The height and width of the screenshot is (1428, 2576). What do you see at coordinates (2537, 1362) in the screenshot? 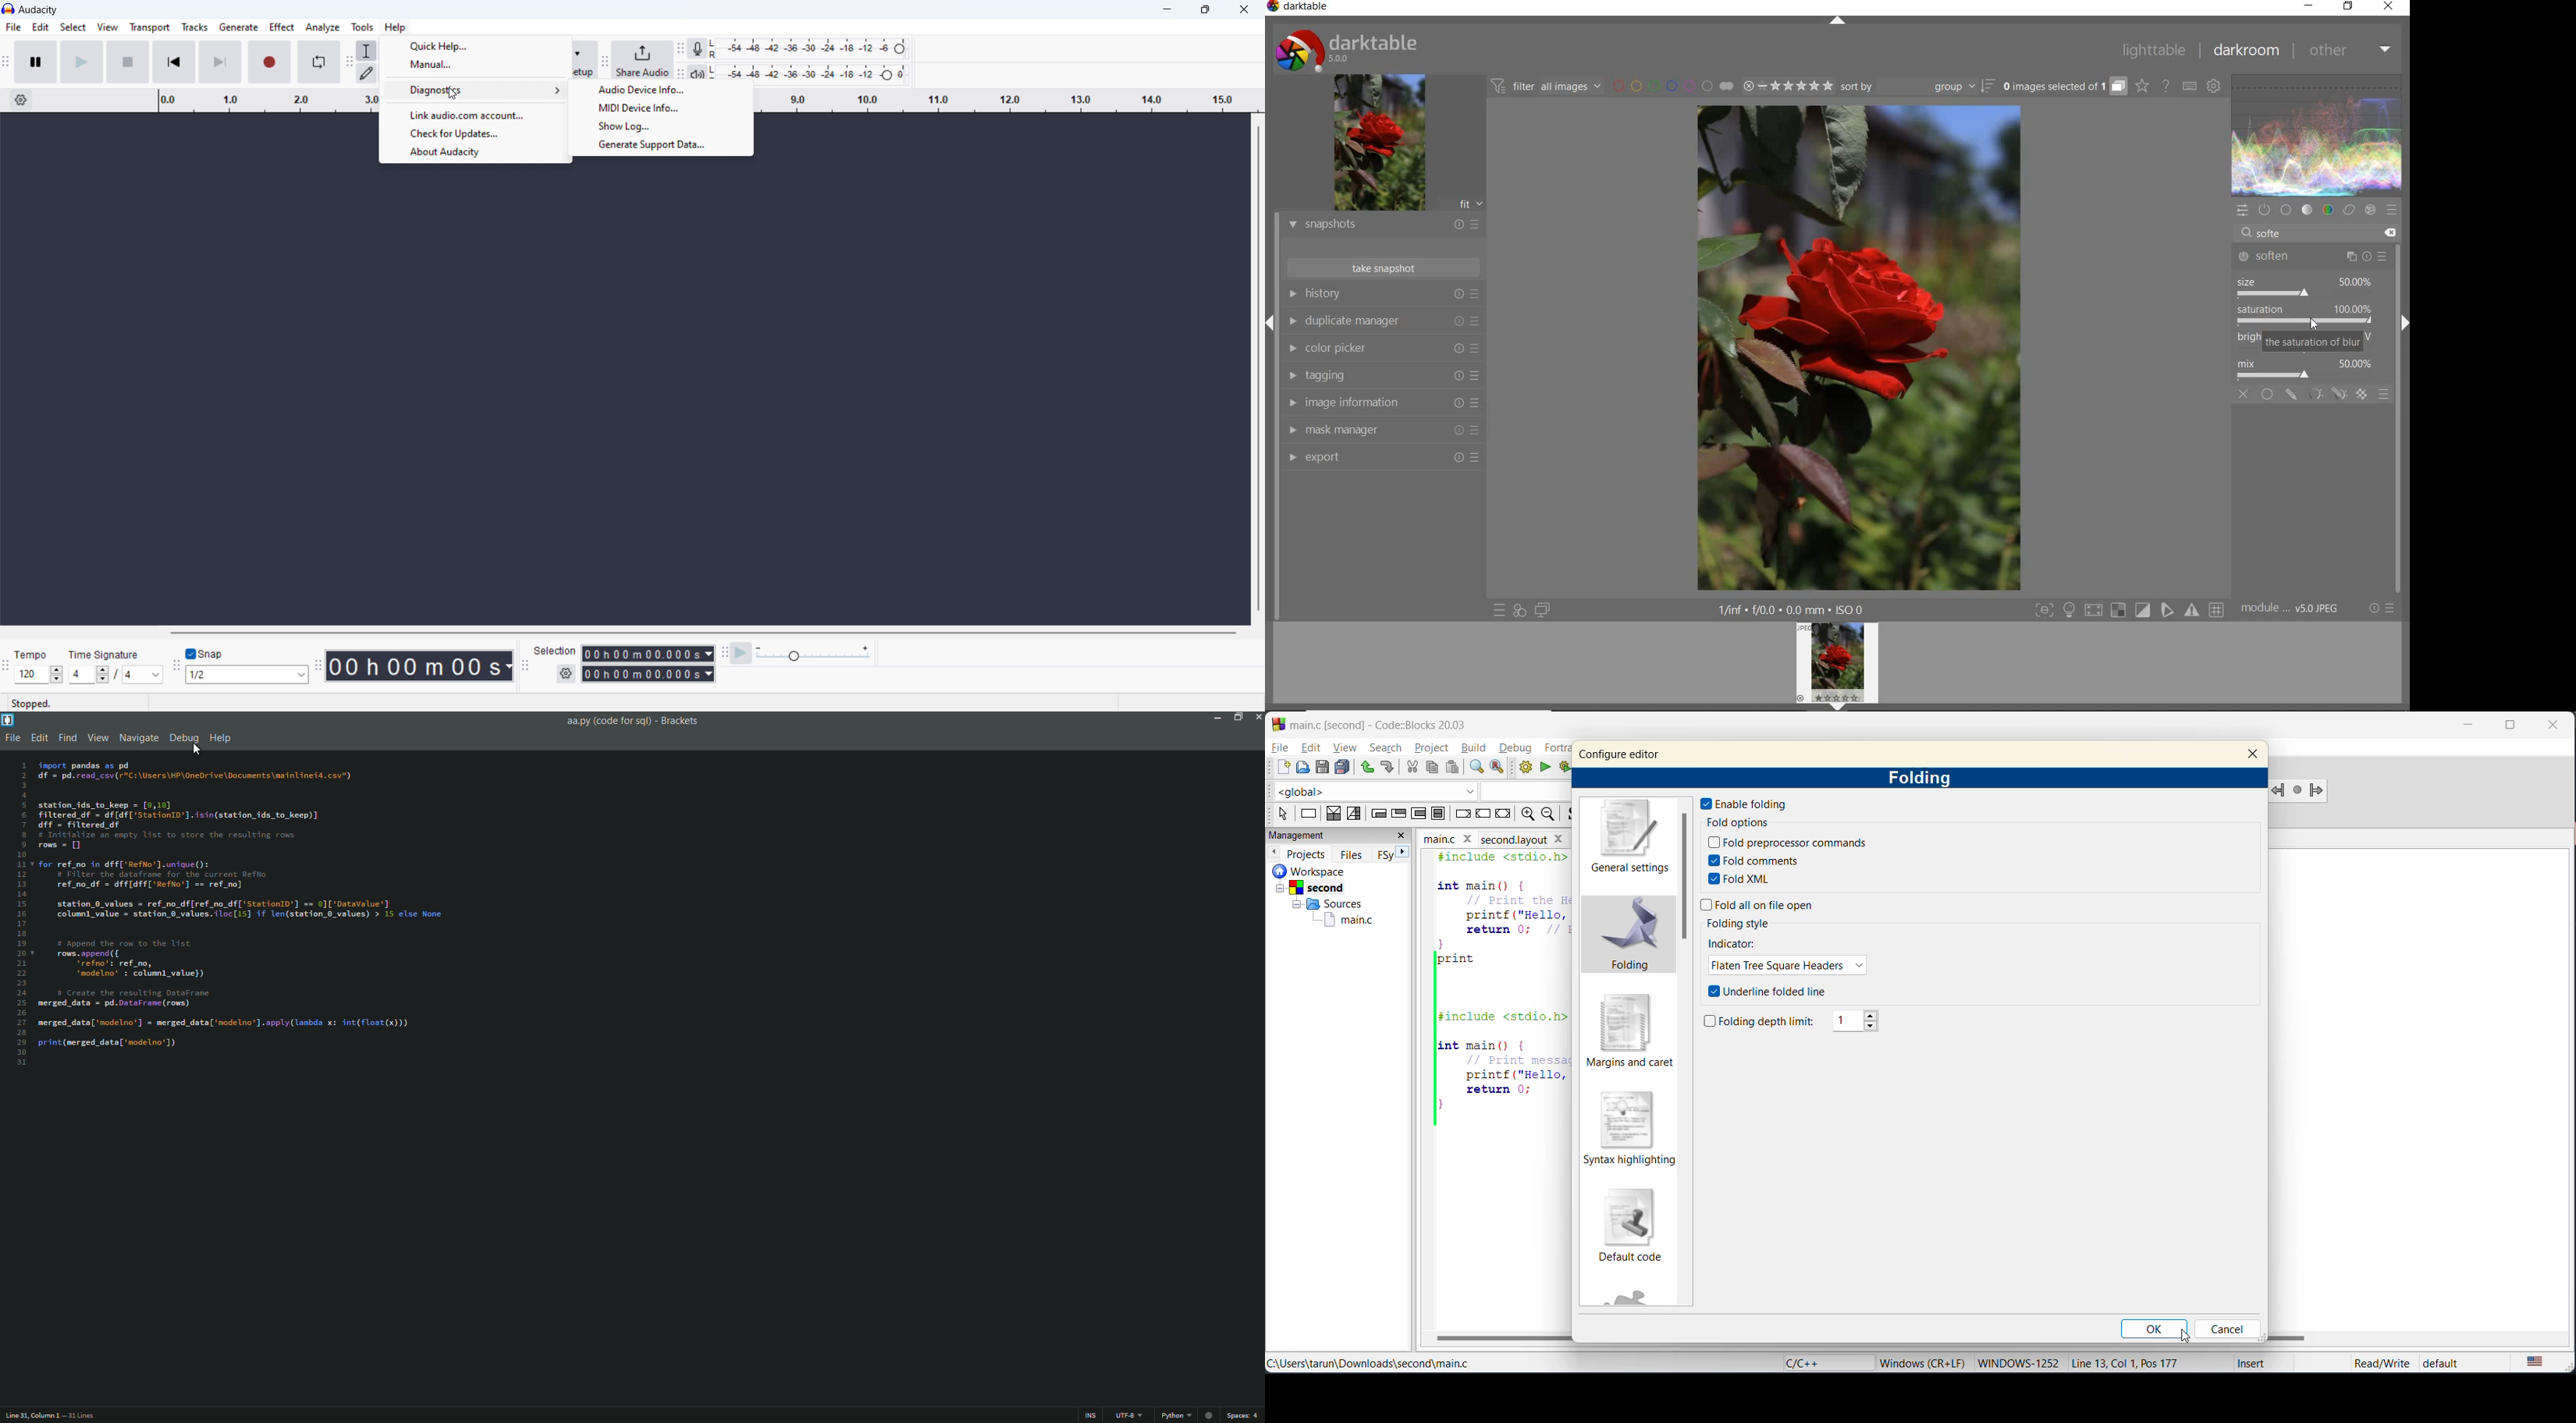
I see `text language` at bounding box center [2537, 1362].